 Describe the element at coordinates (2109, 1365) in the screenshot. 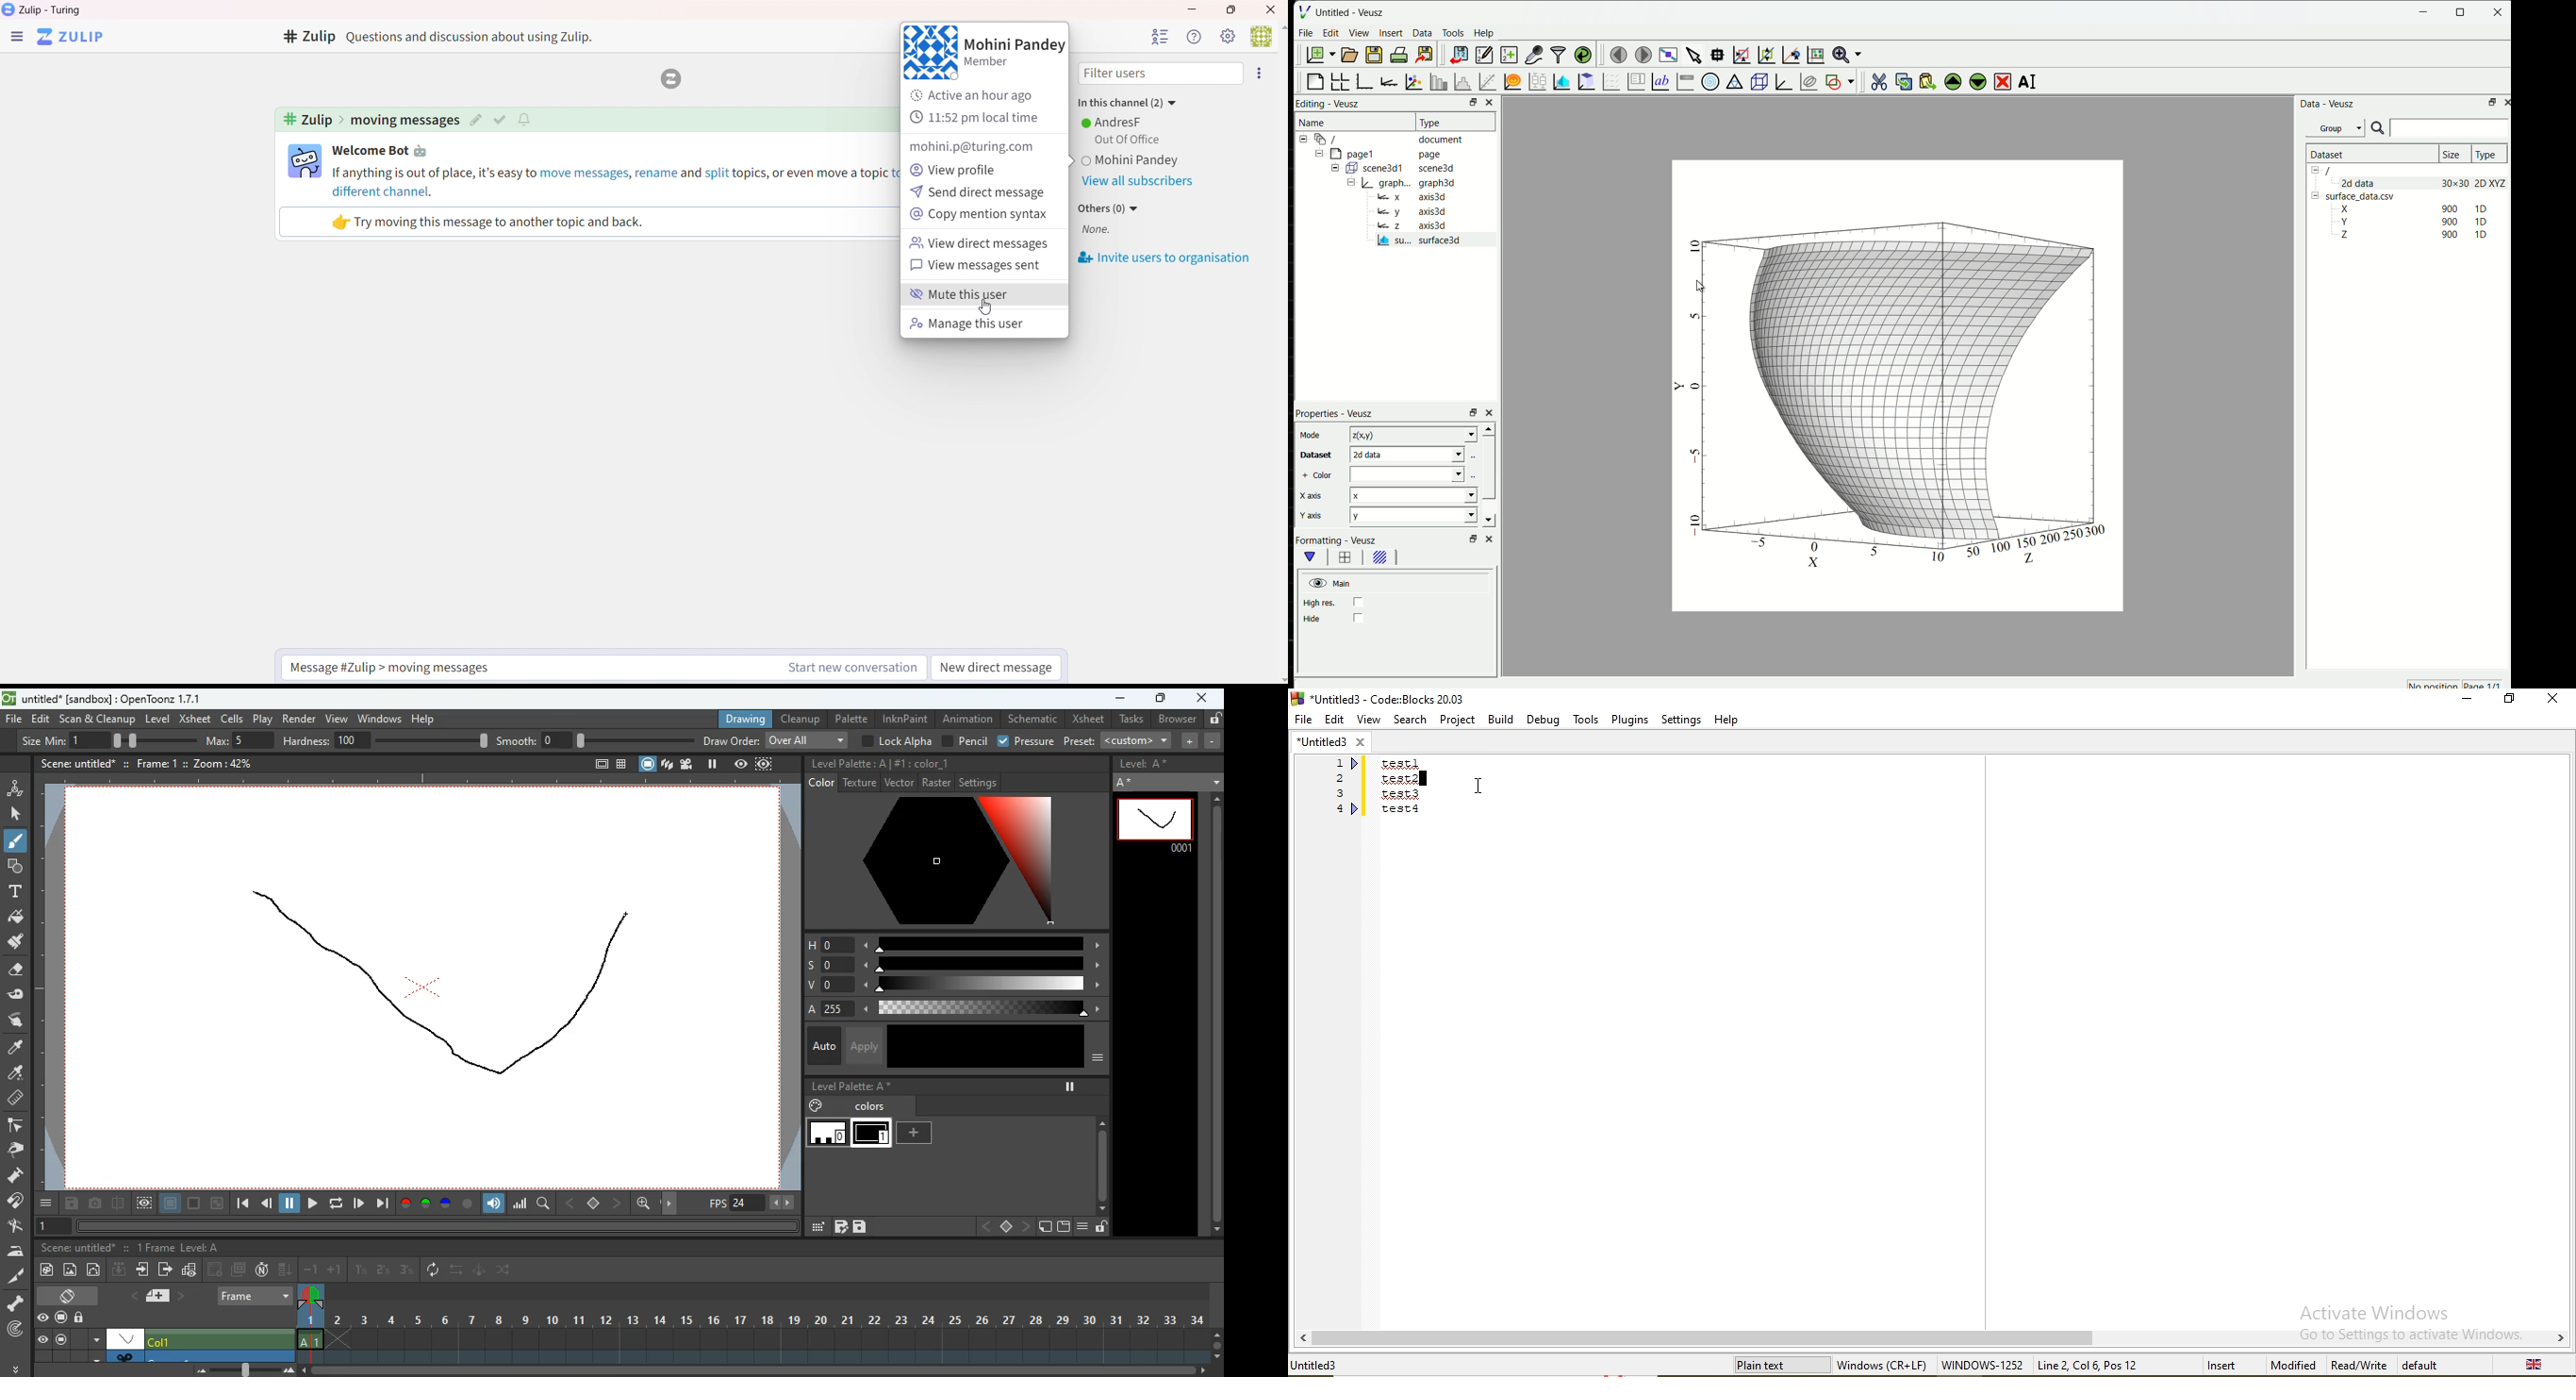

I see `new cursor position: line 2, col 6, pos 12` at that location.